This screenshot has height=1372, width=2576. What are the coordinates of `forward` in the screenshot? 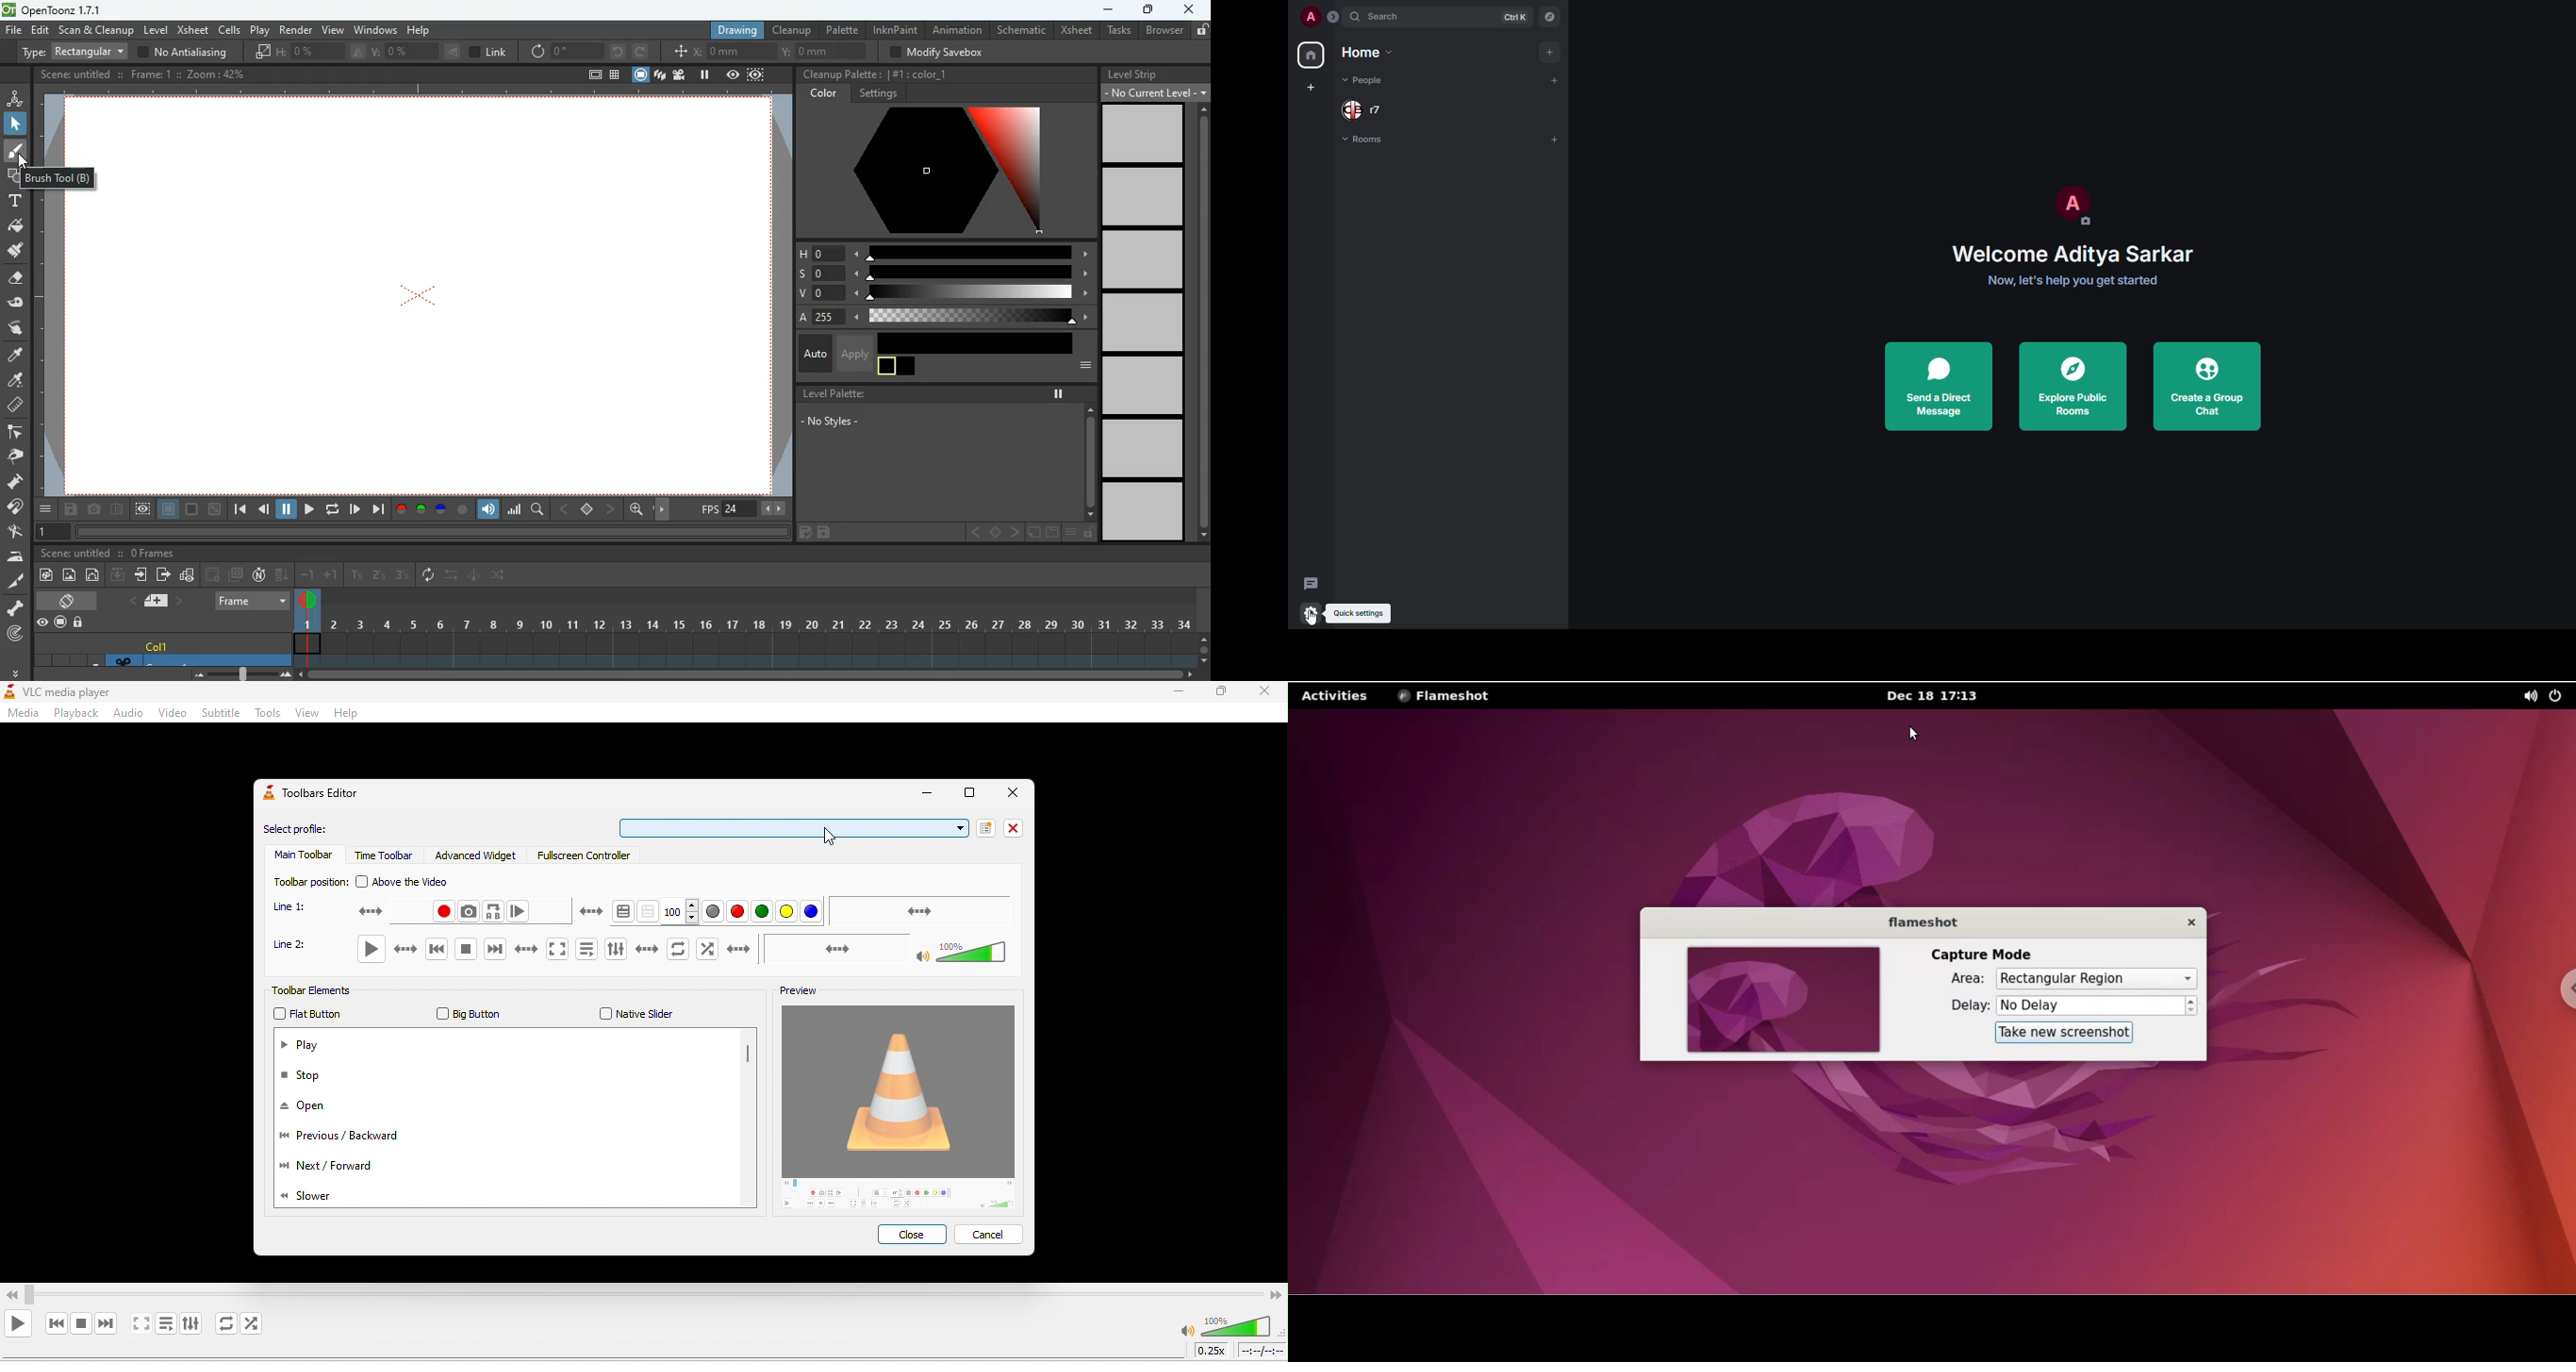 It's located at (640, 51).